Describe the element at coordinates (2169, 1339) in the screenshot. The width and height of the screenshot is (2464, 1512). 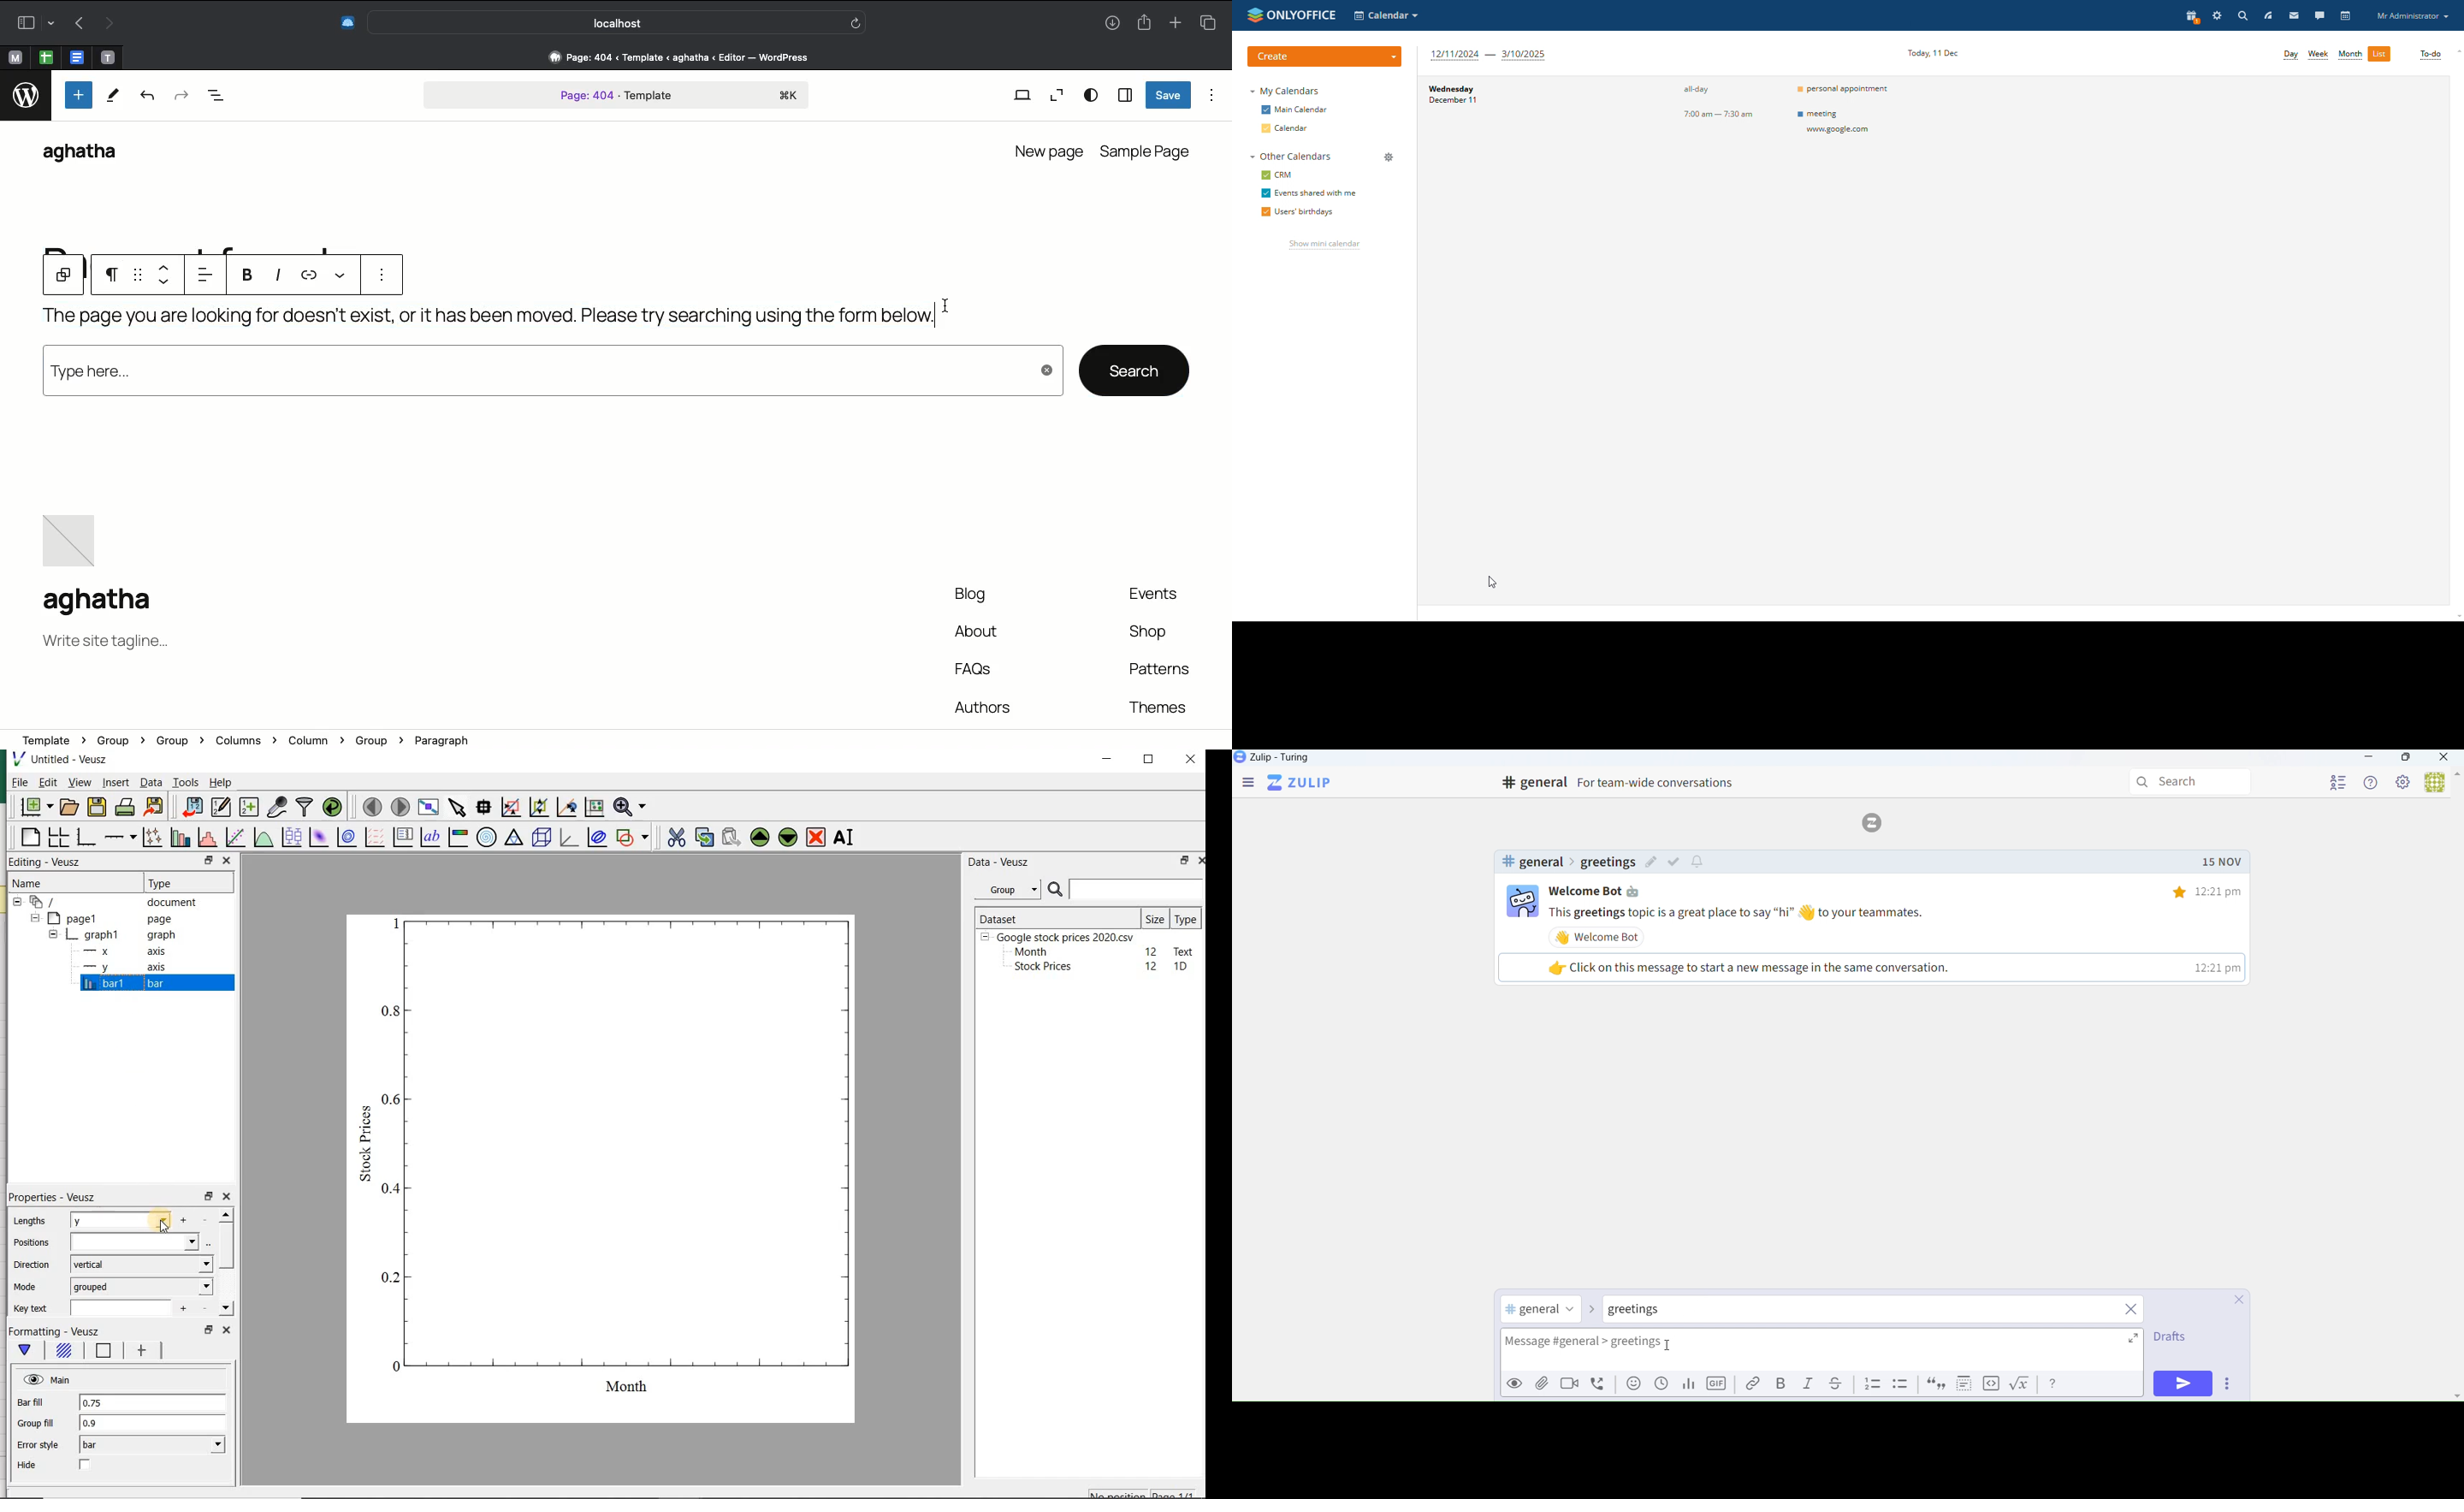
I see `Drafts` at that location.